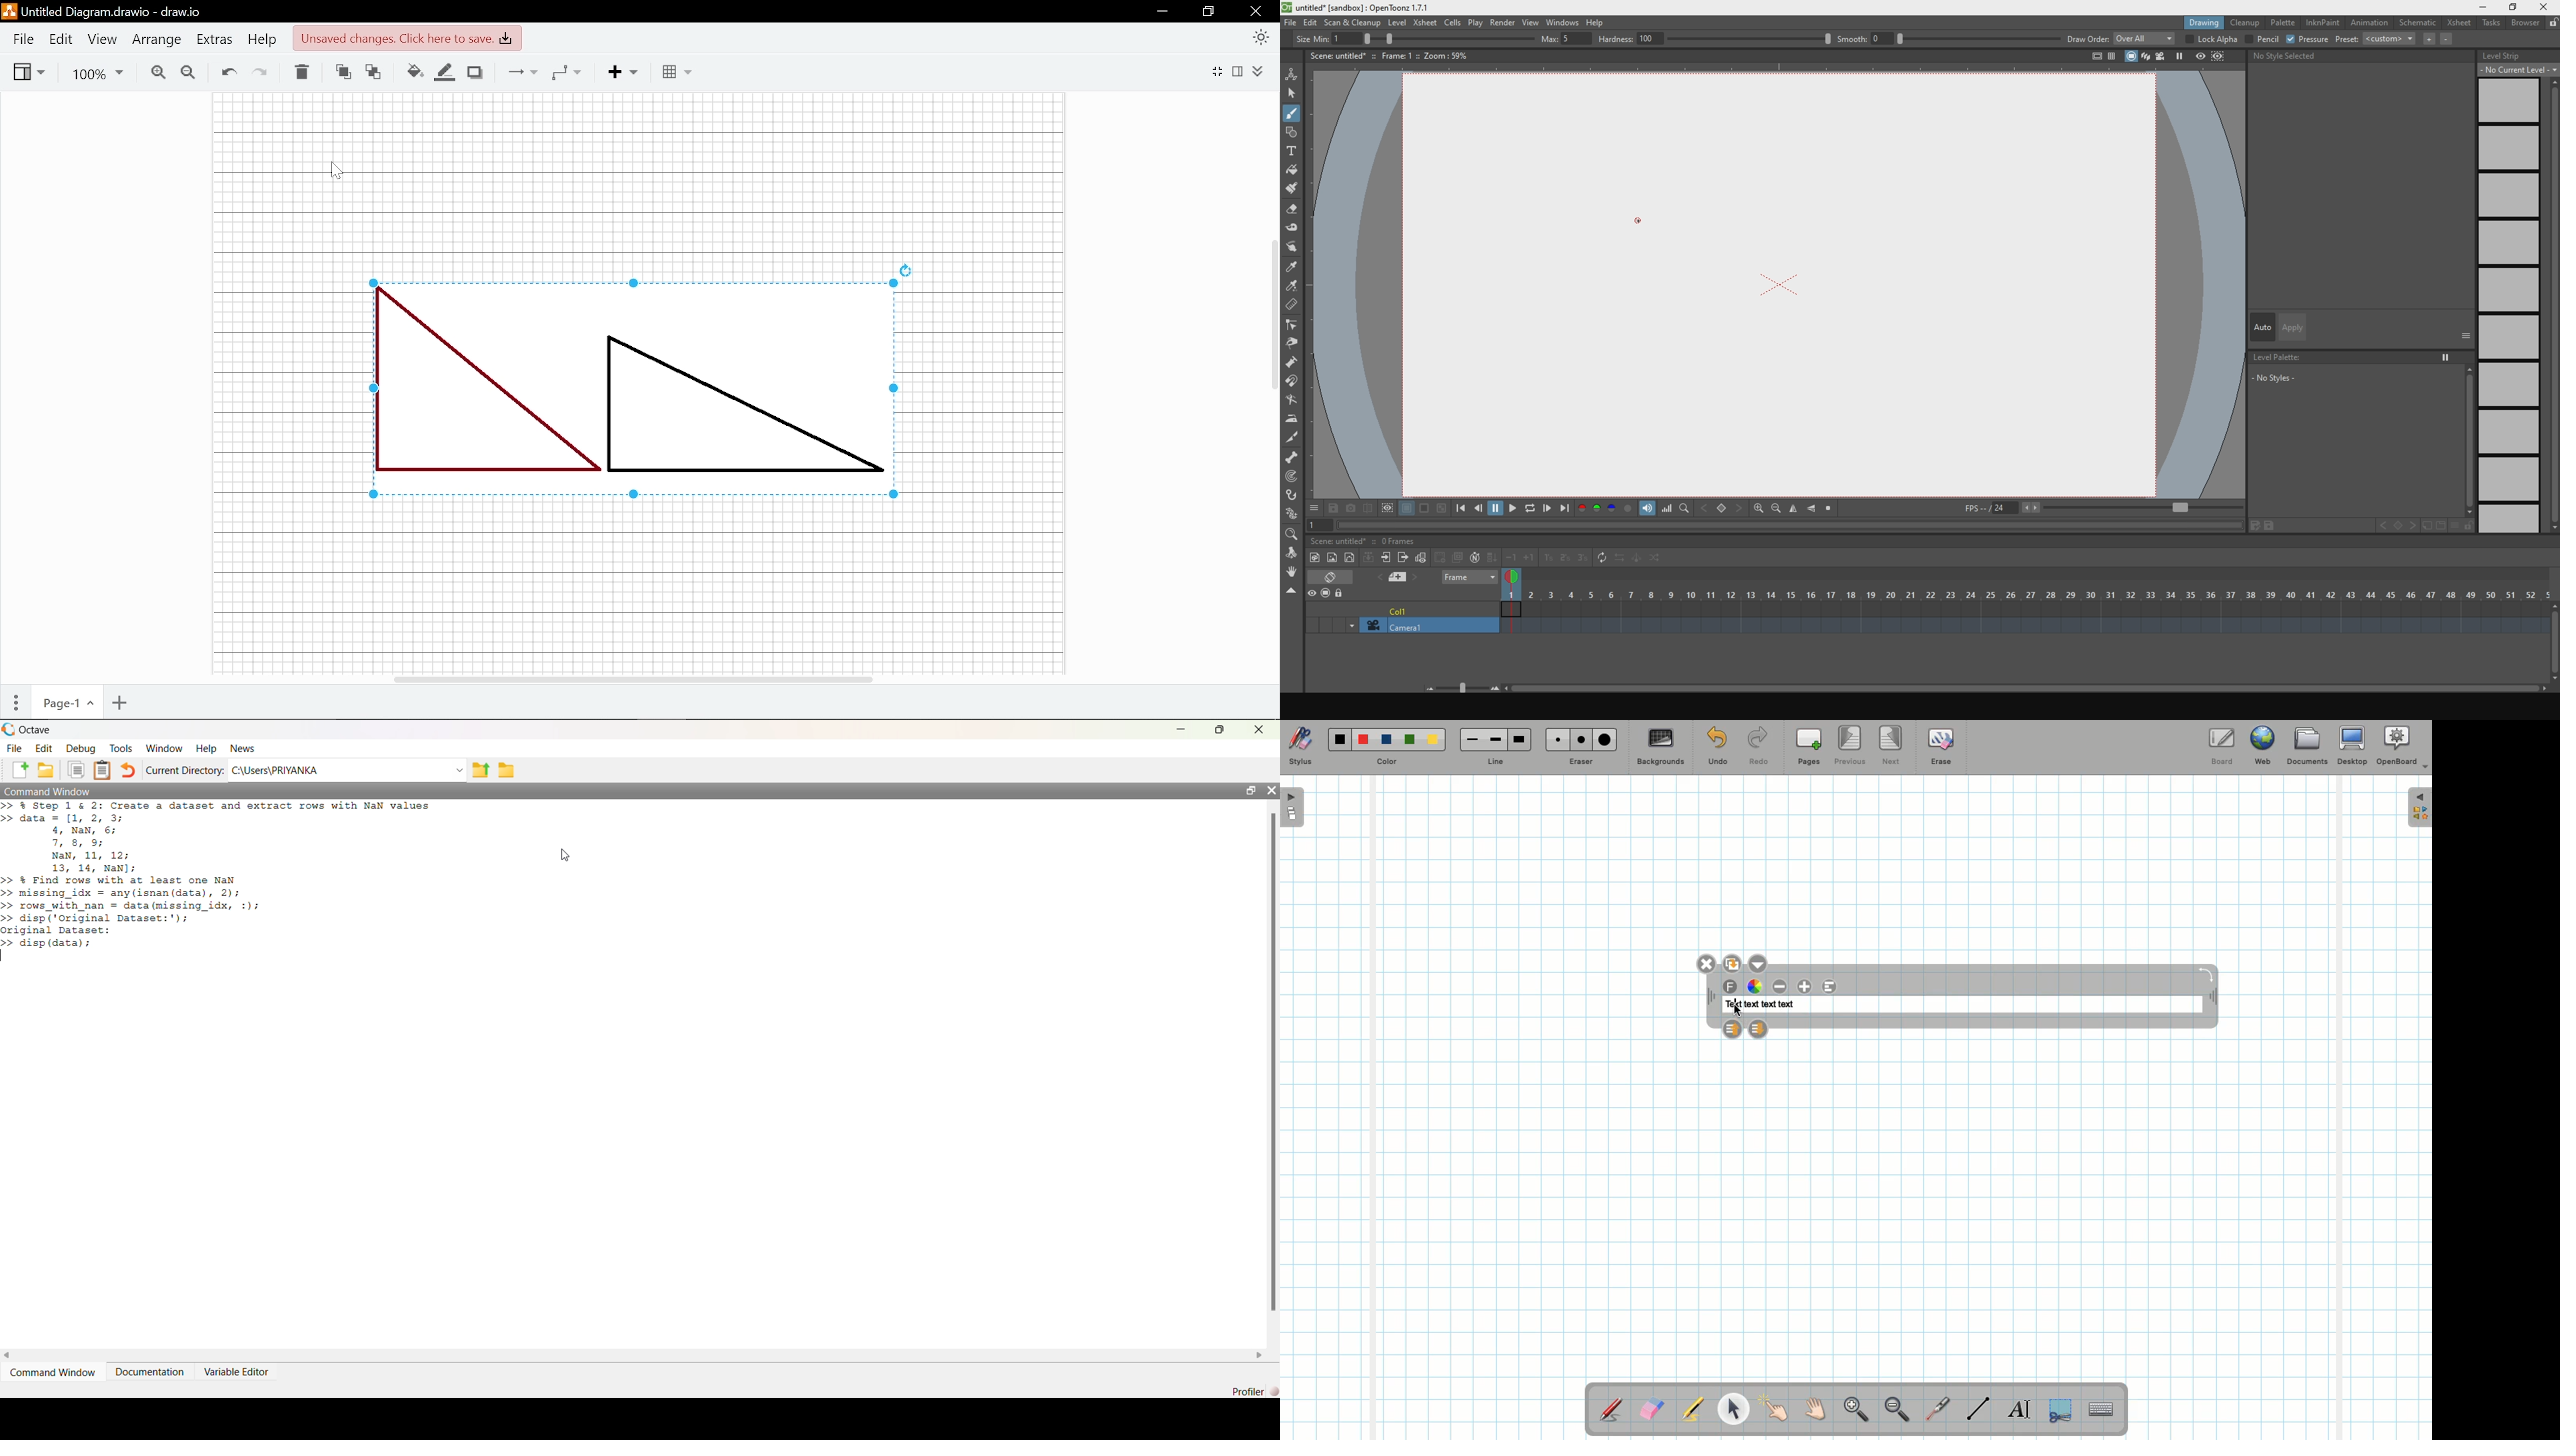  I want to click on cursor, so click(334, 171).